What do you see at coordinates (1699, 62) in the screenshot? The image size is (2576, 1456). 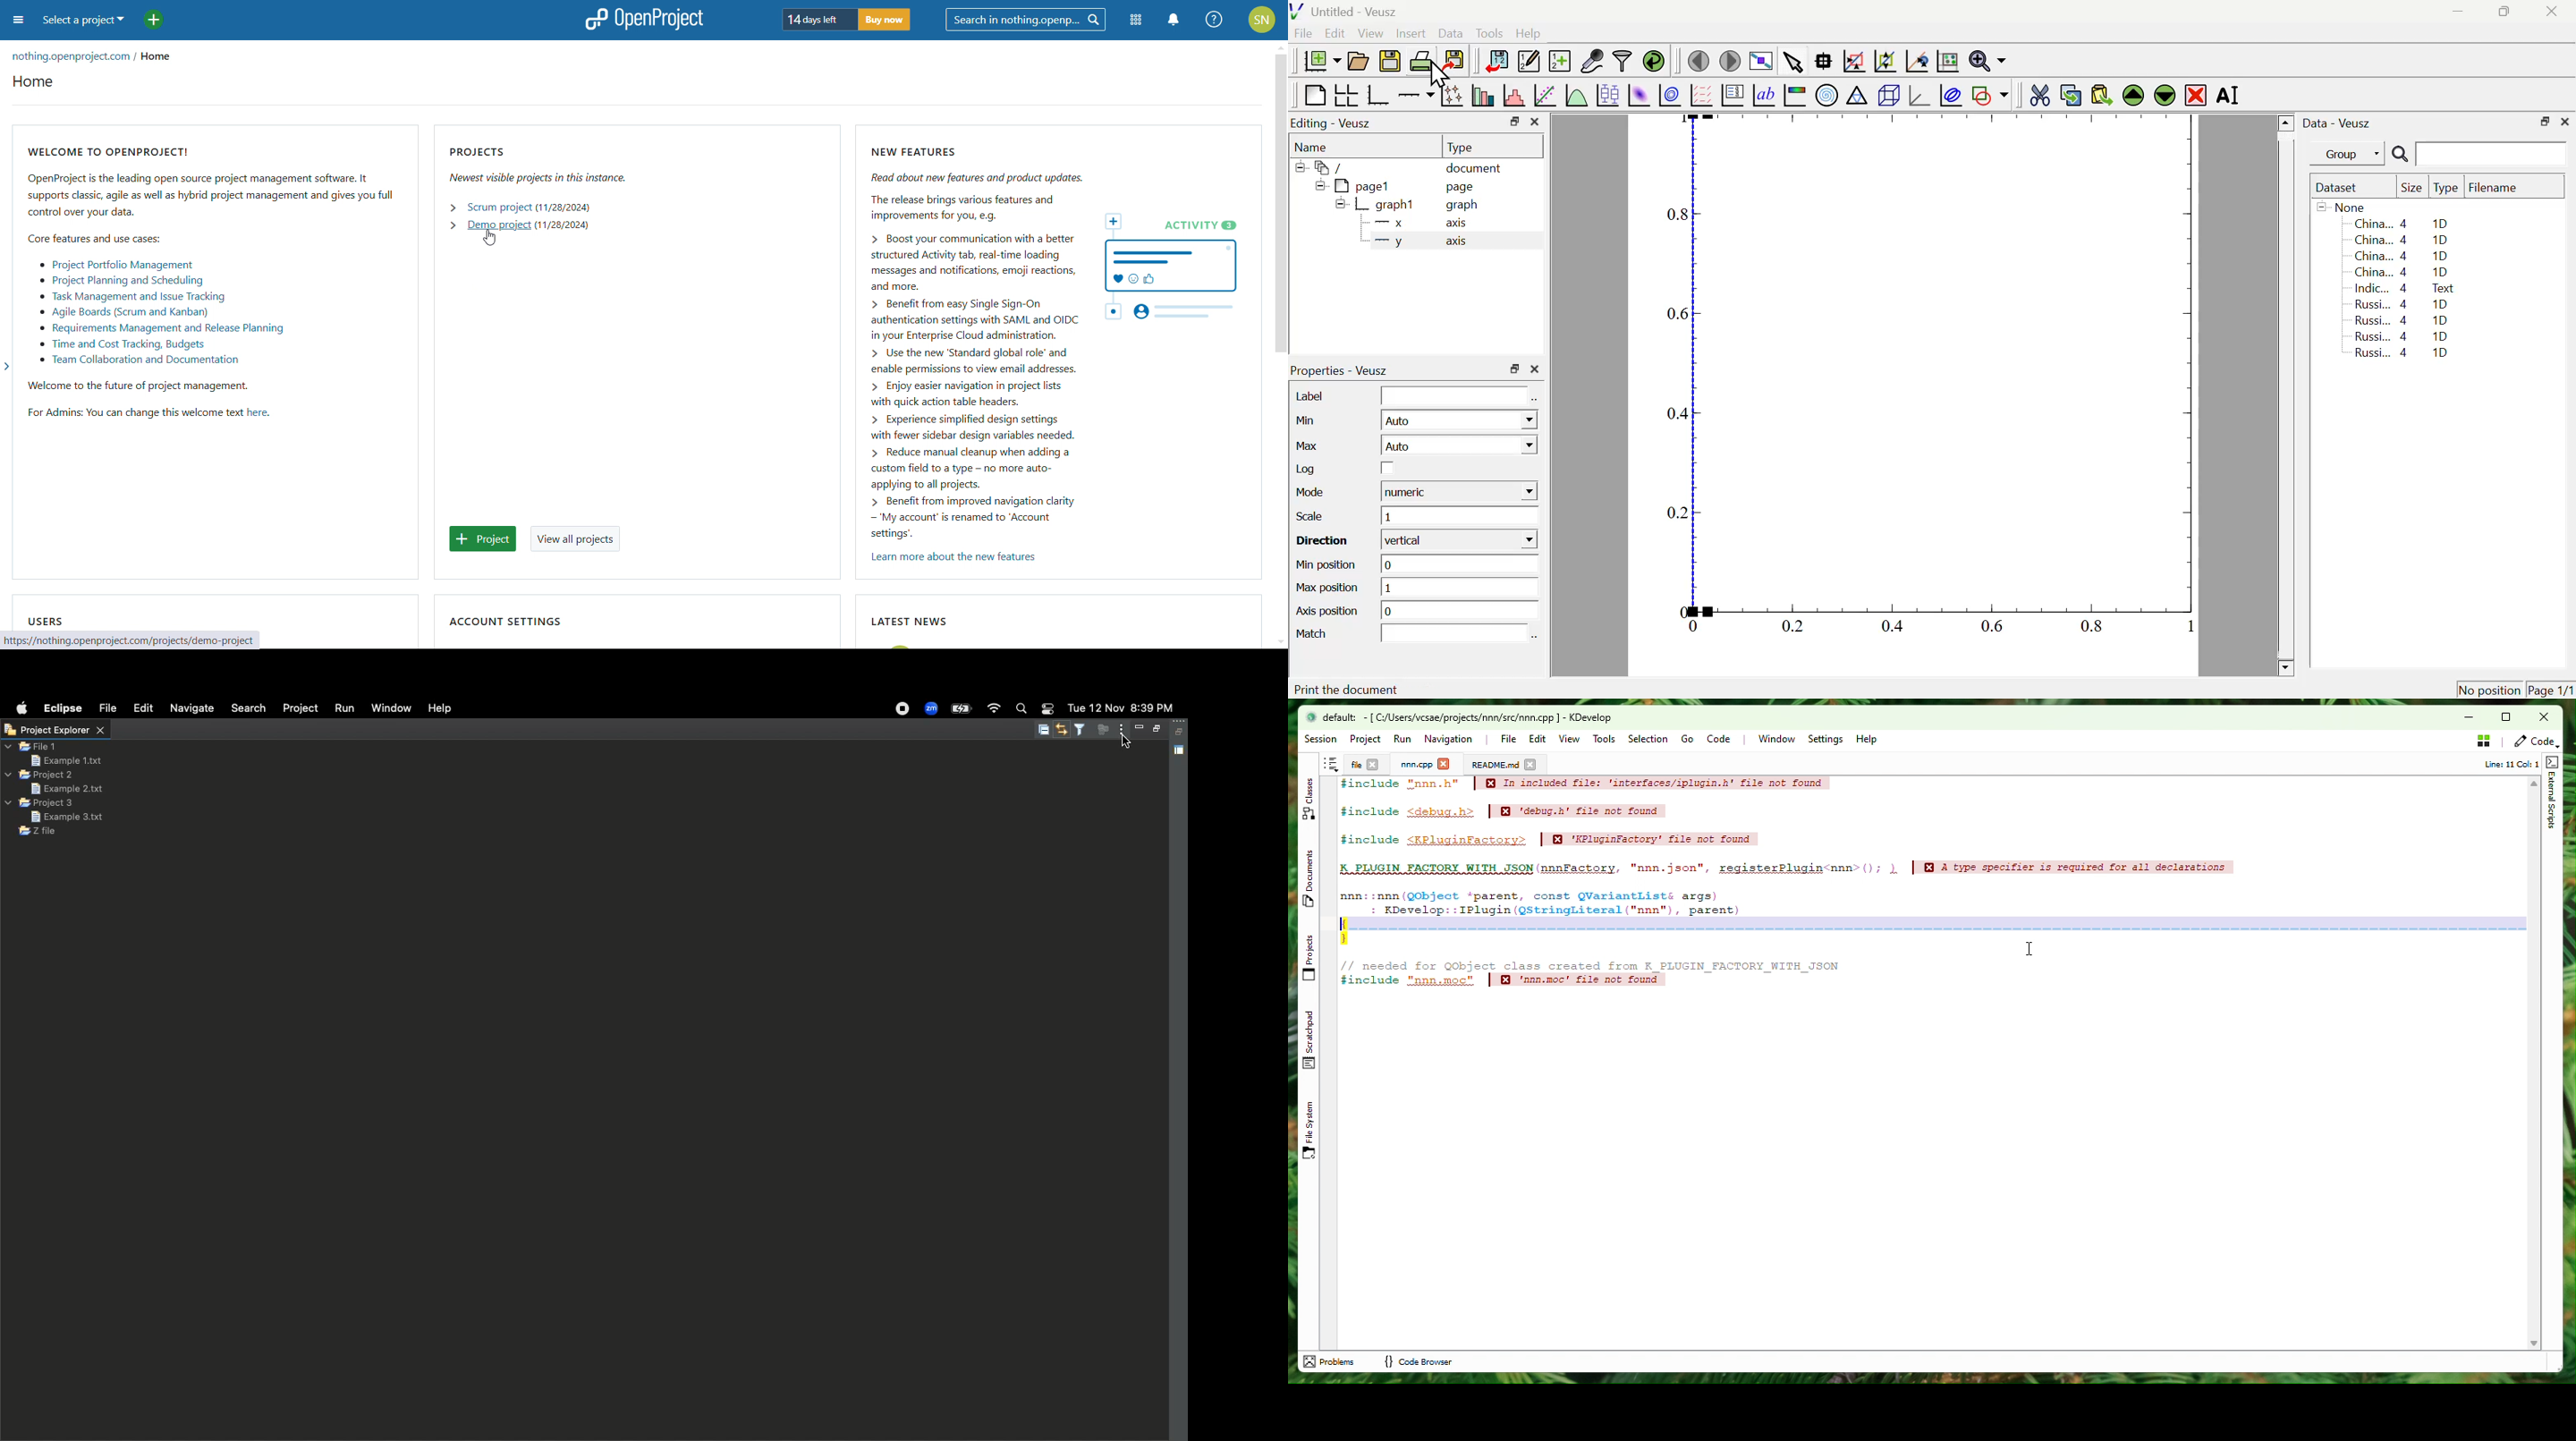 I see `Previous Page` at bounding box center [1699, 62].